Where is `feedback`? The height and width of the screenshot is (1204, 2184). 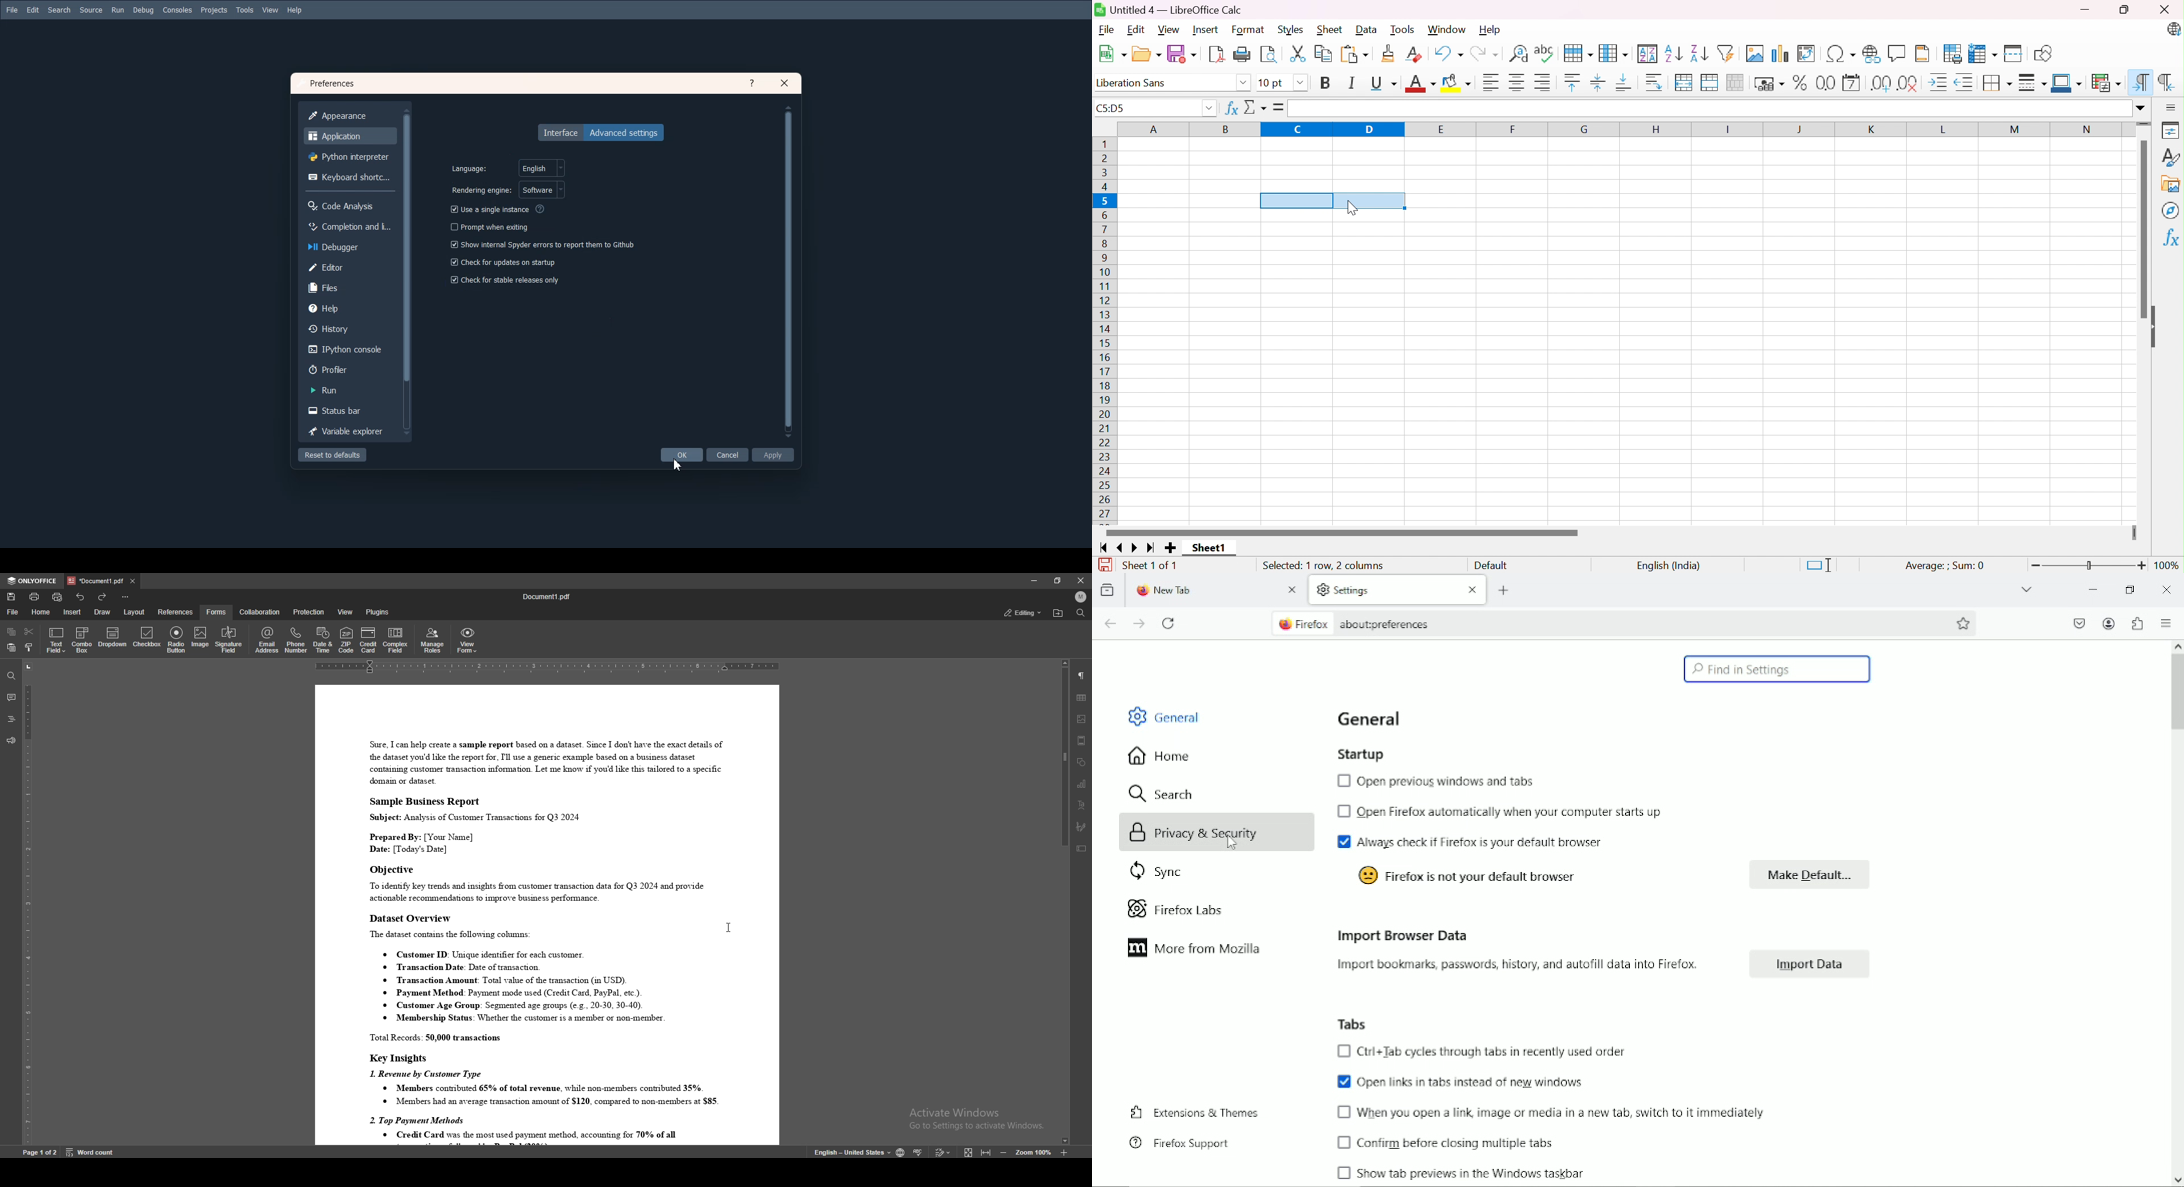
feedback is located at coordinates (11, 741).